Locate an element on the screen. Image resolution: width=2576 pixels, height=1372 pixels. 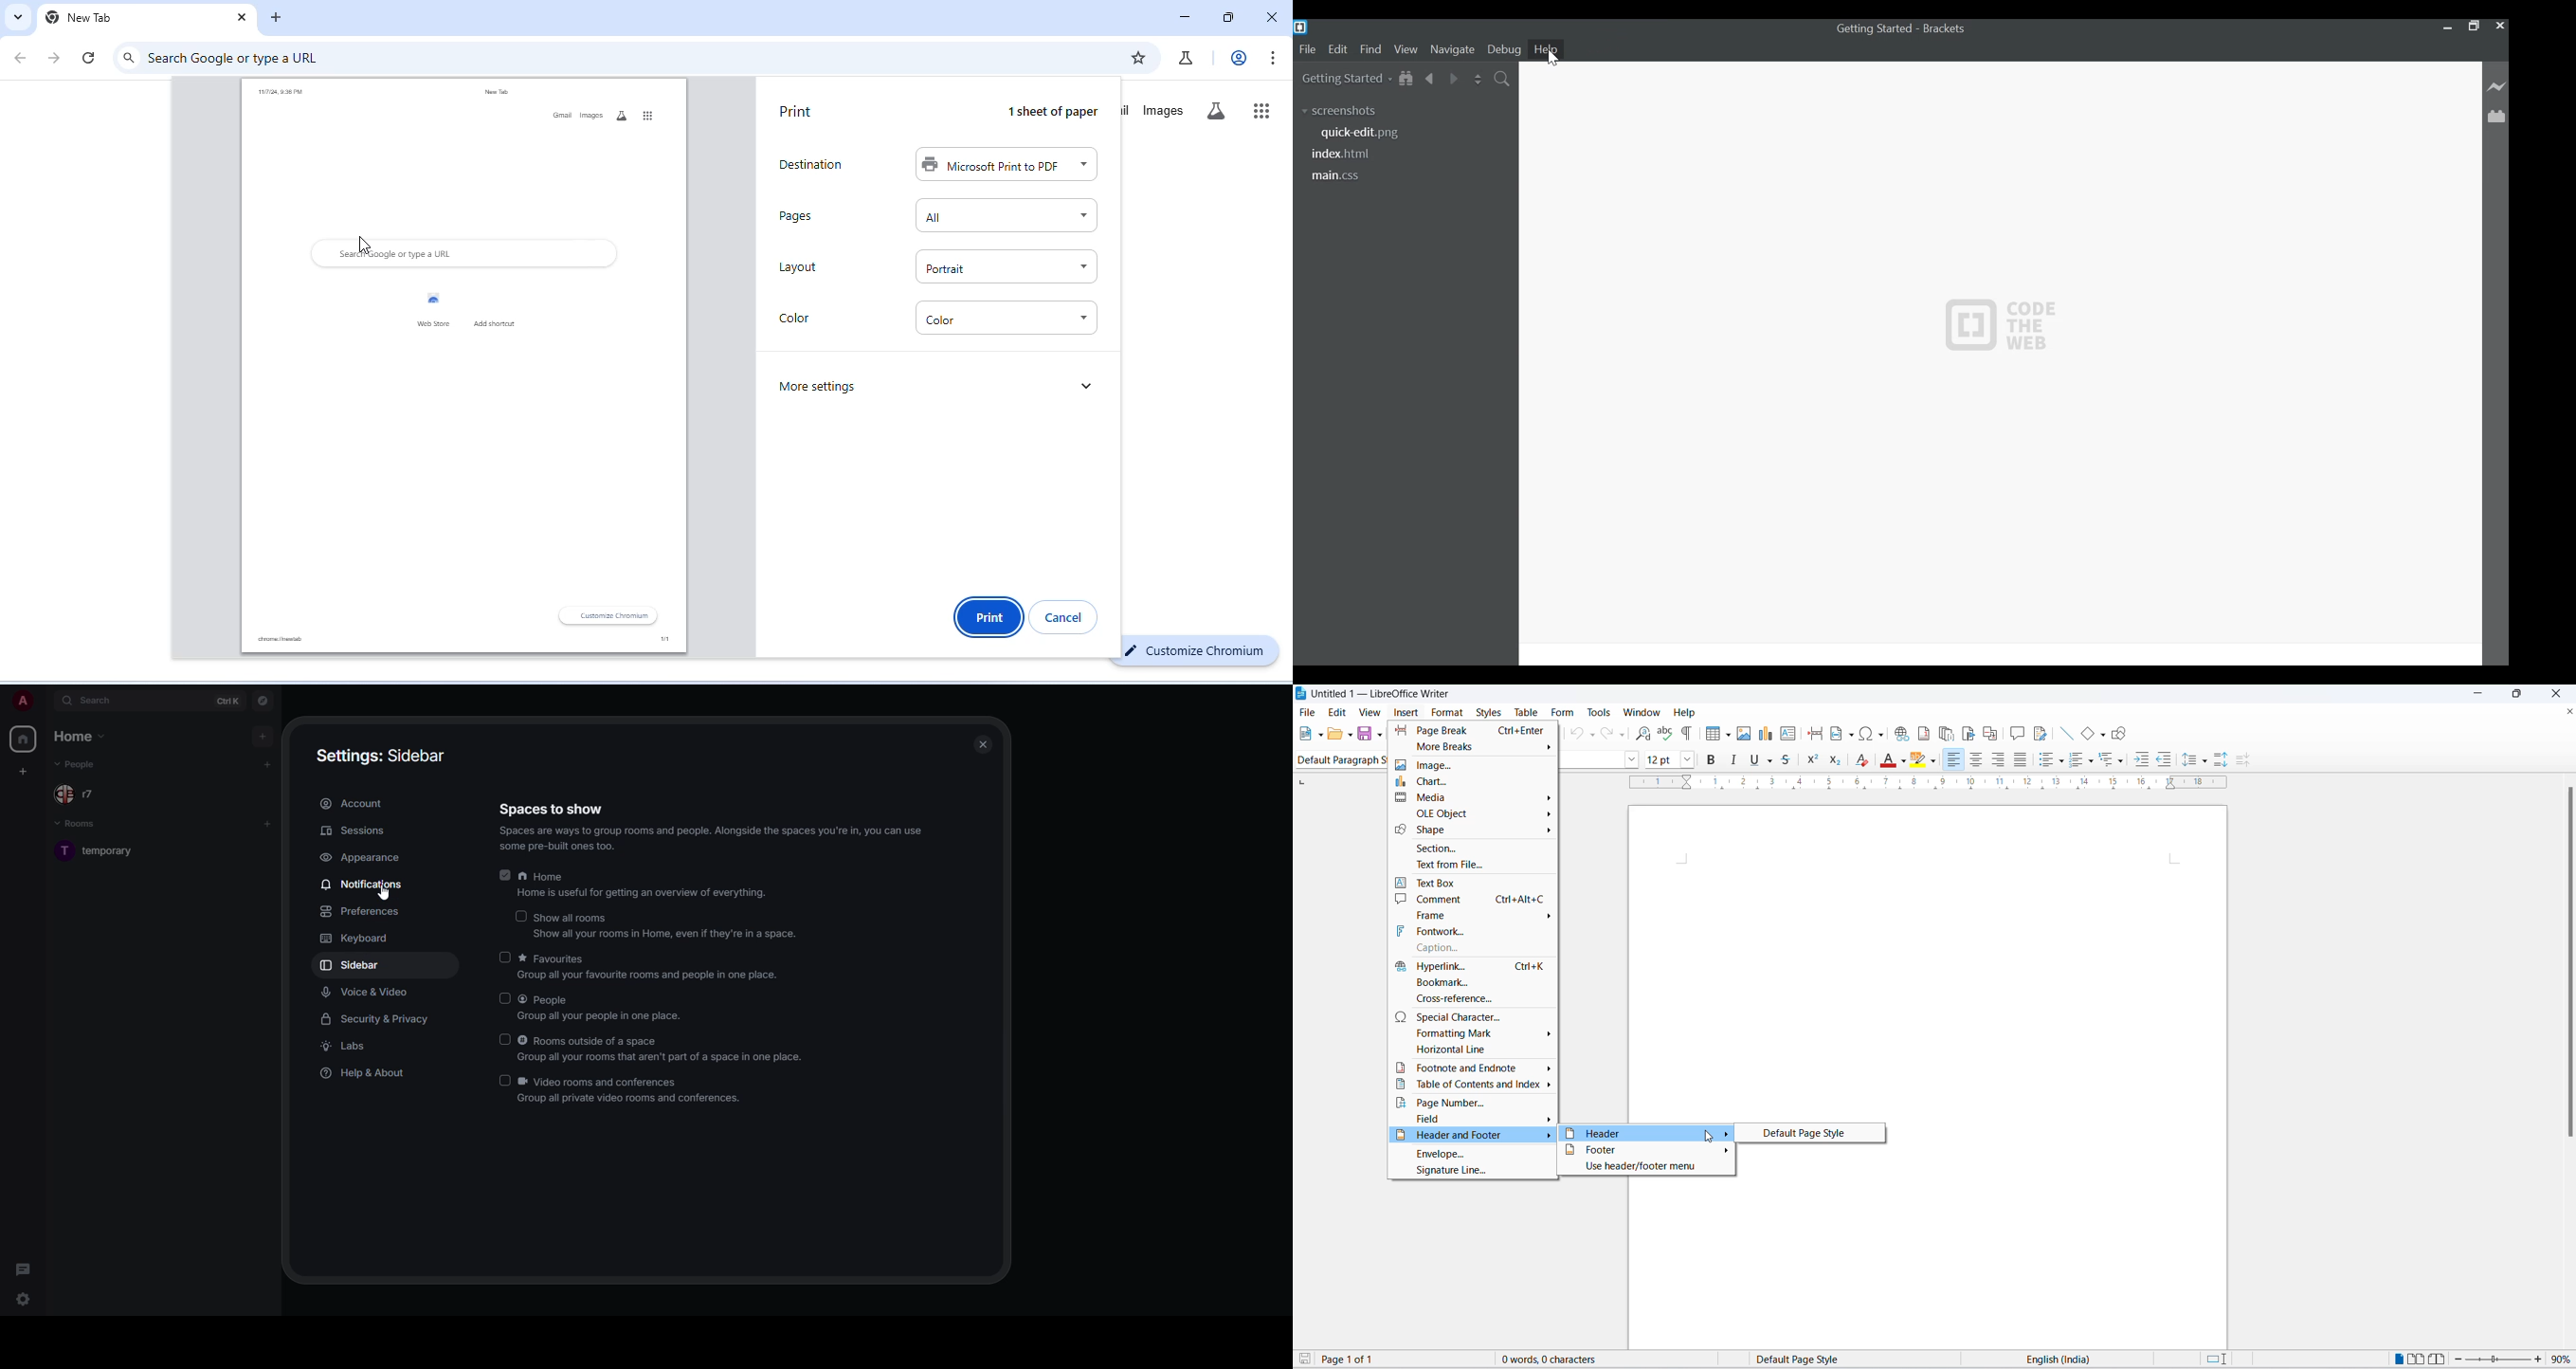
font color is located at coordinates (1887, 762).